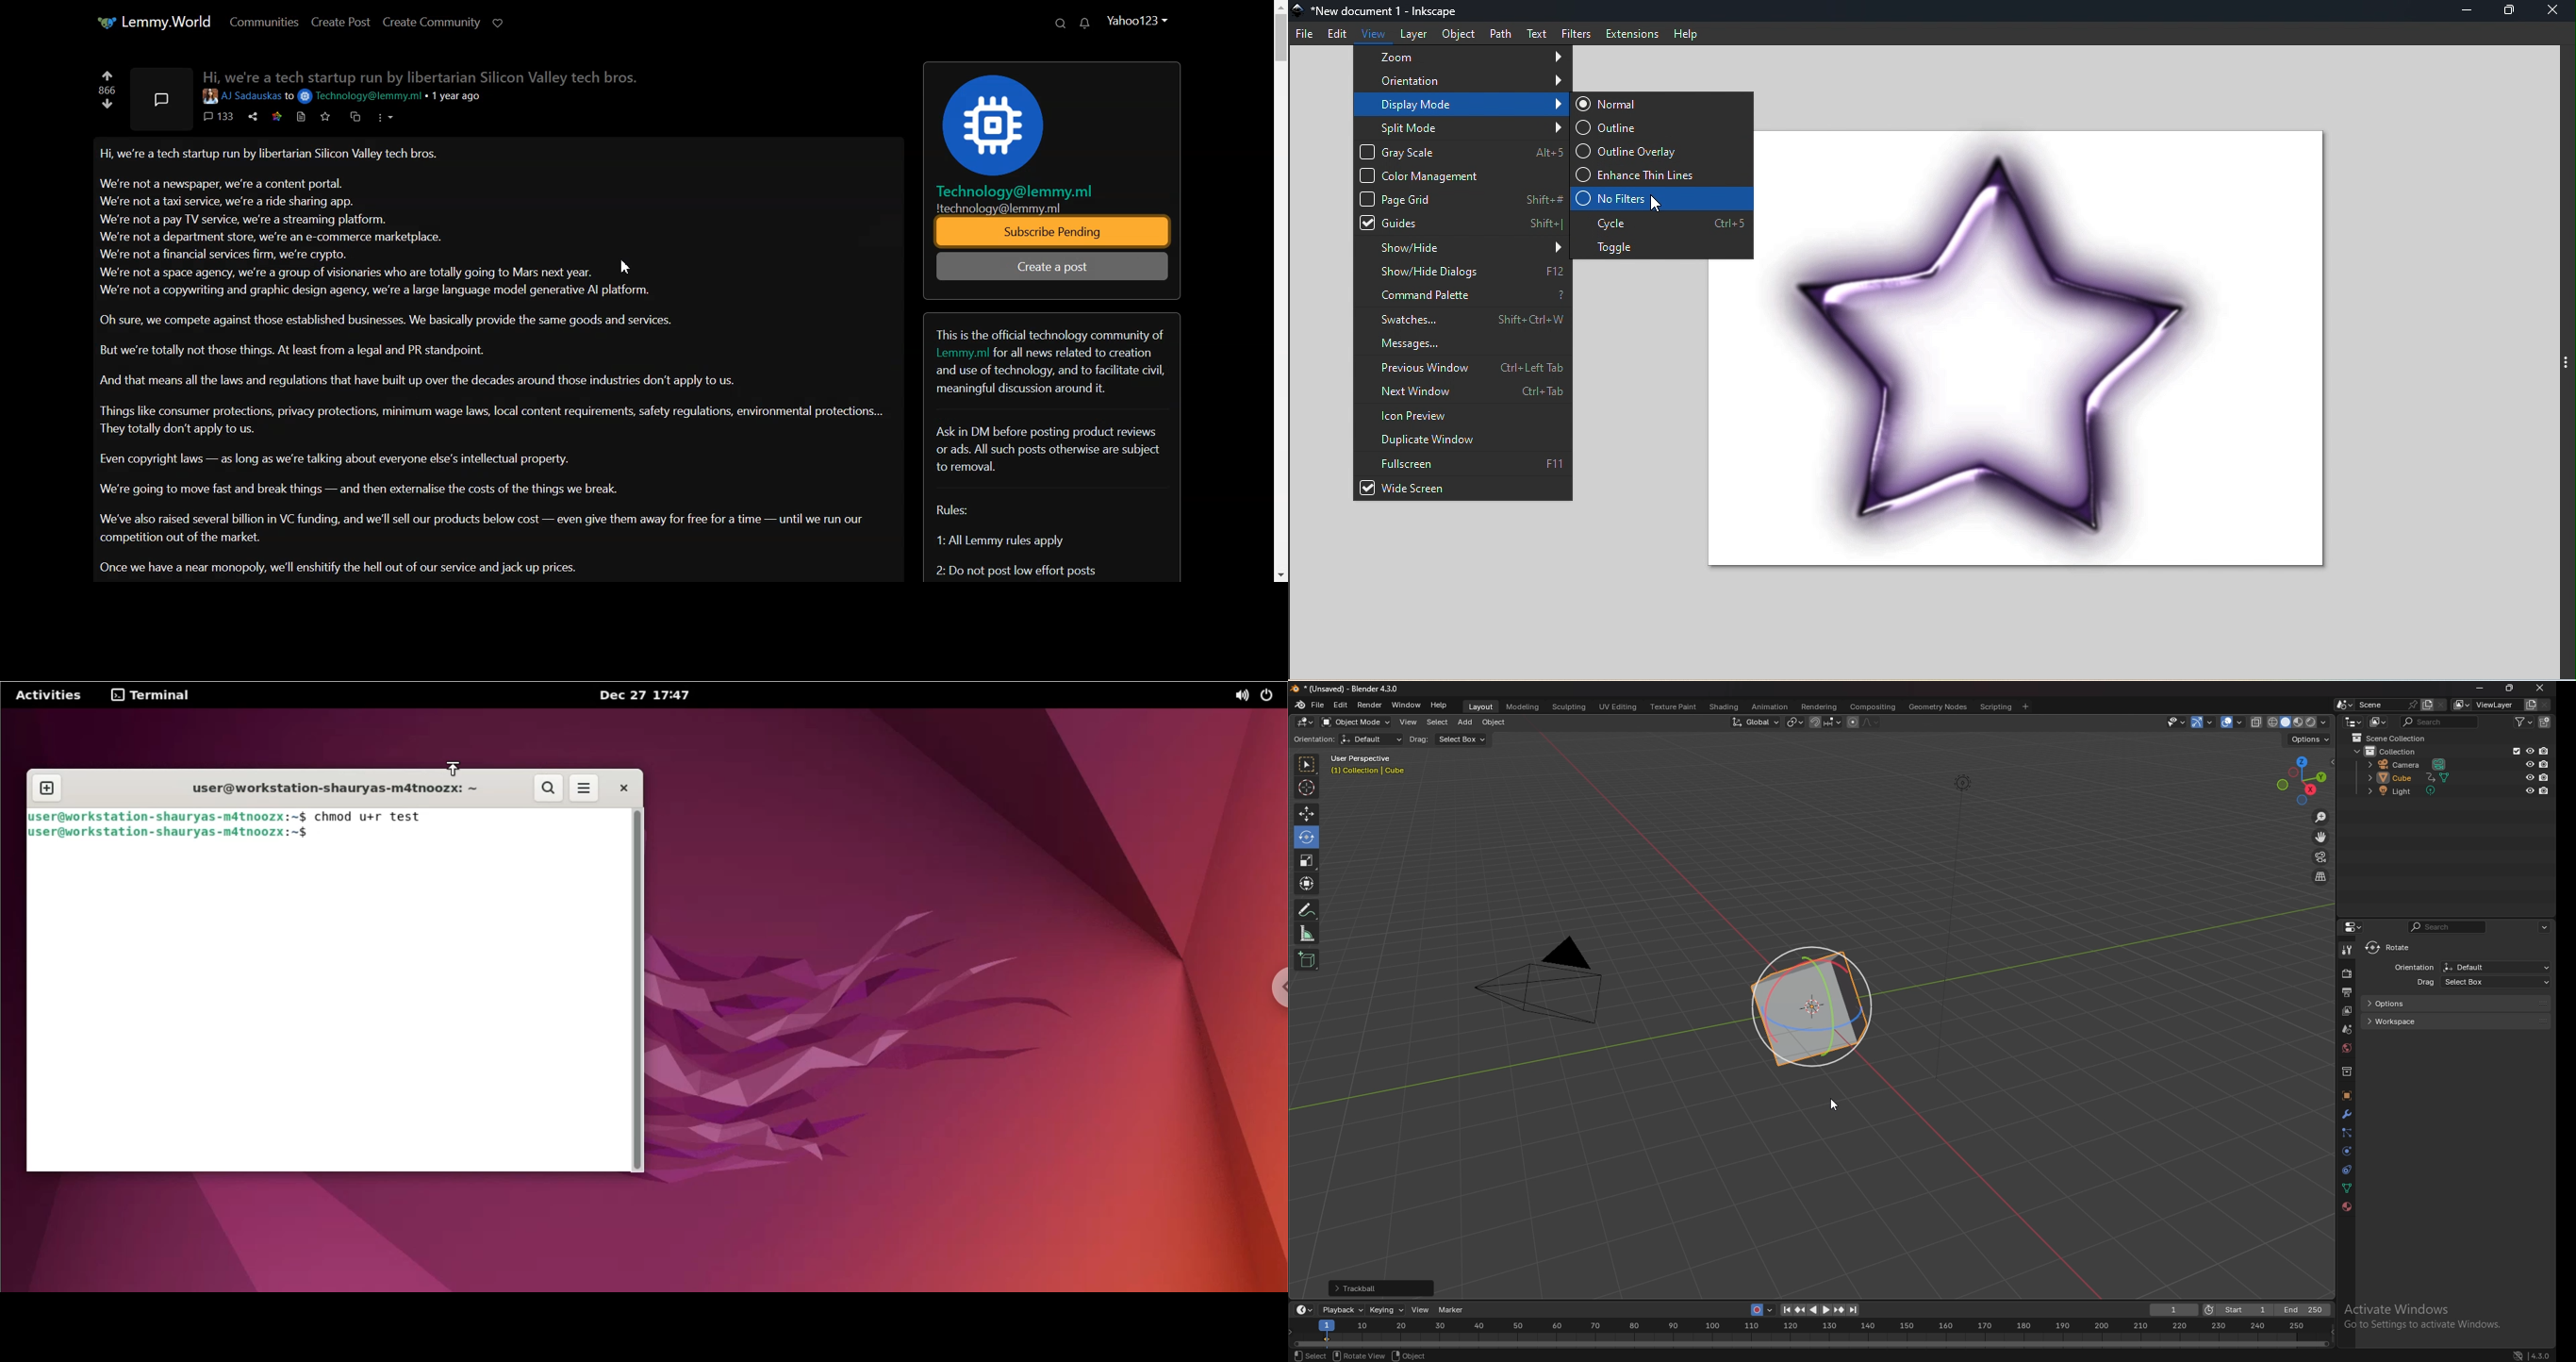  I want to click on Gray scale, so click(1461, 151).